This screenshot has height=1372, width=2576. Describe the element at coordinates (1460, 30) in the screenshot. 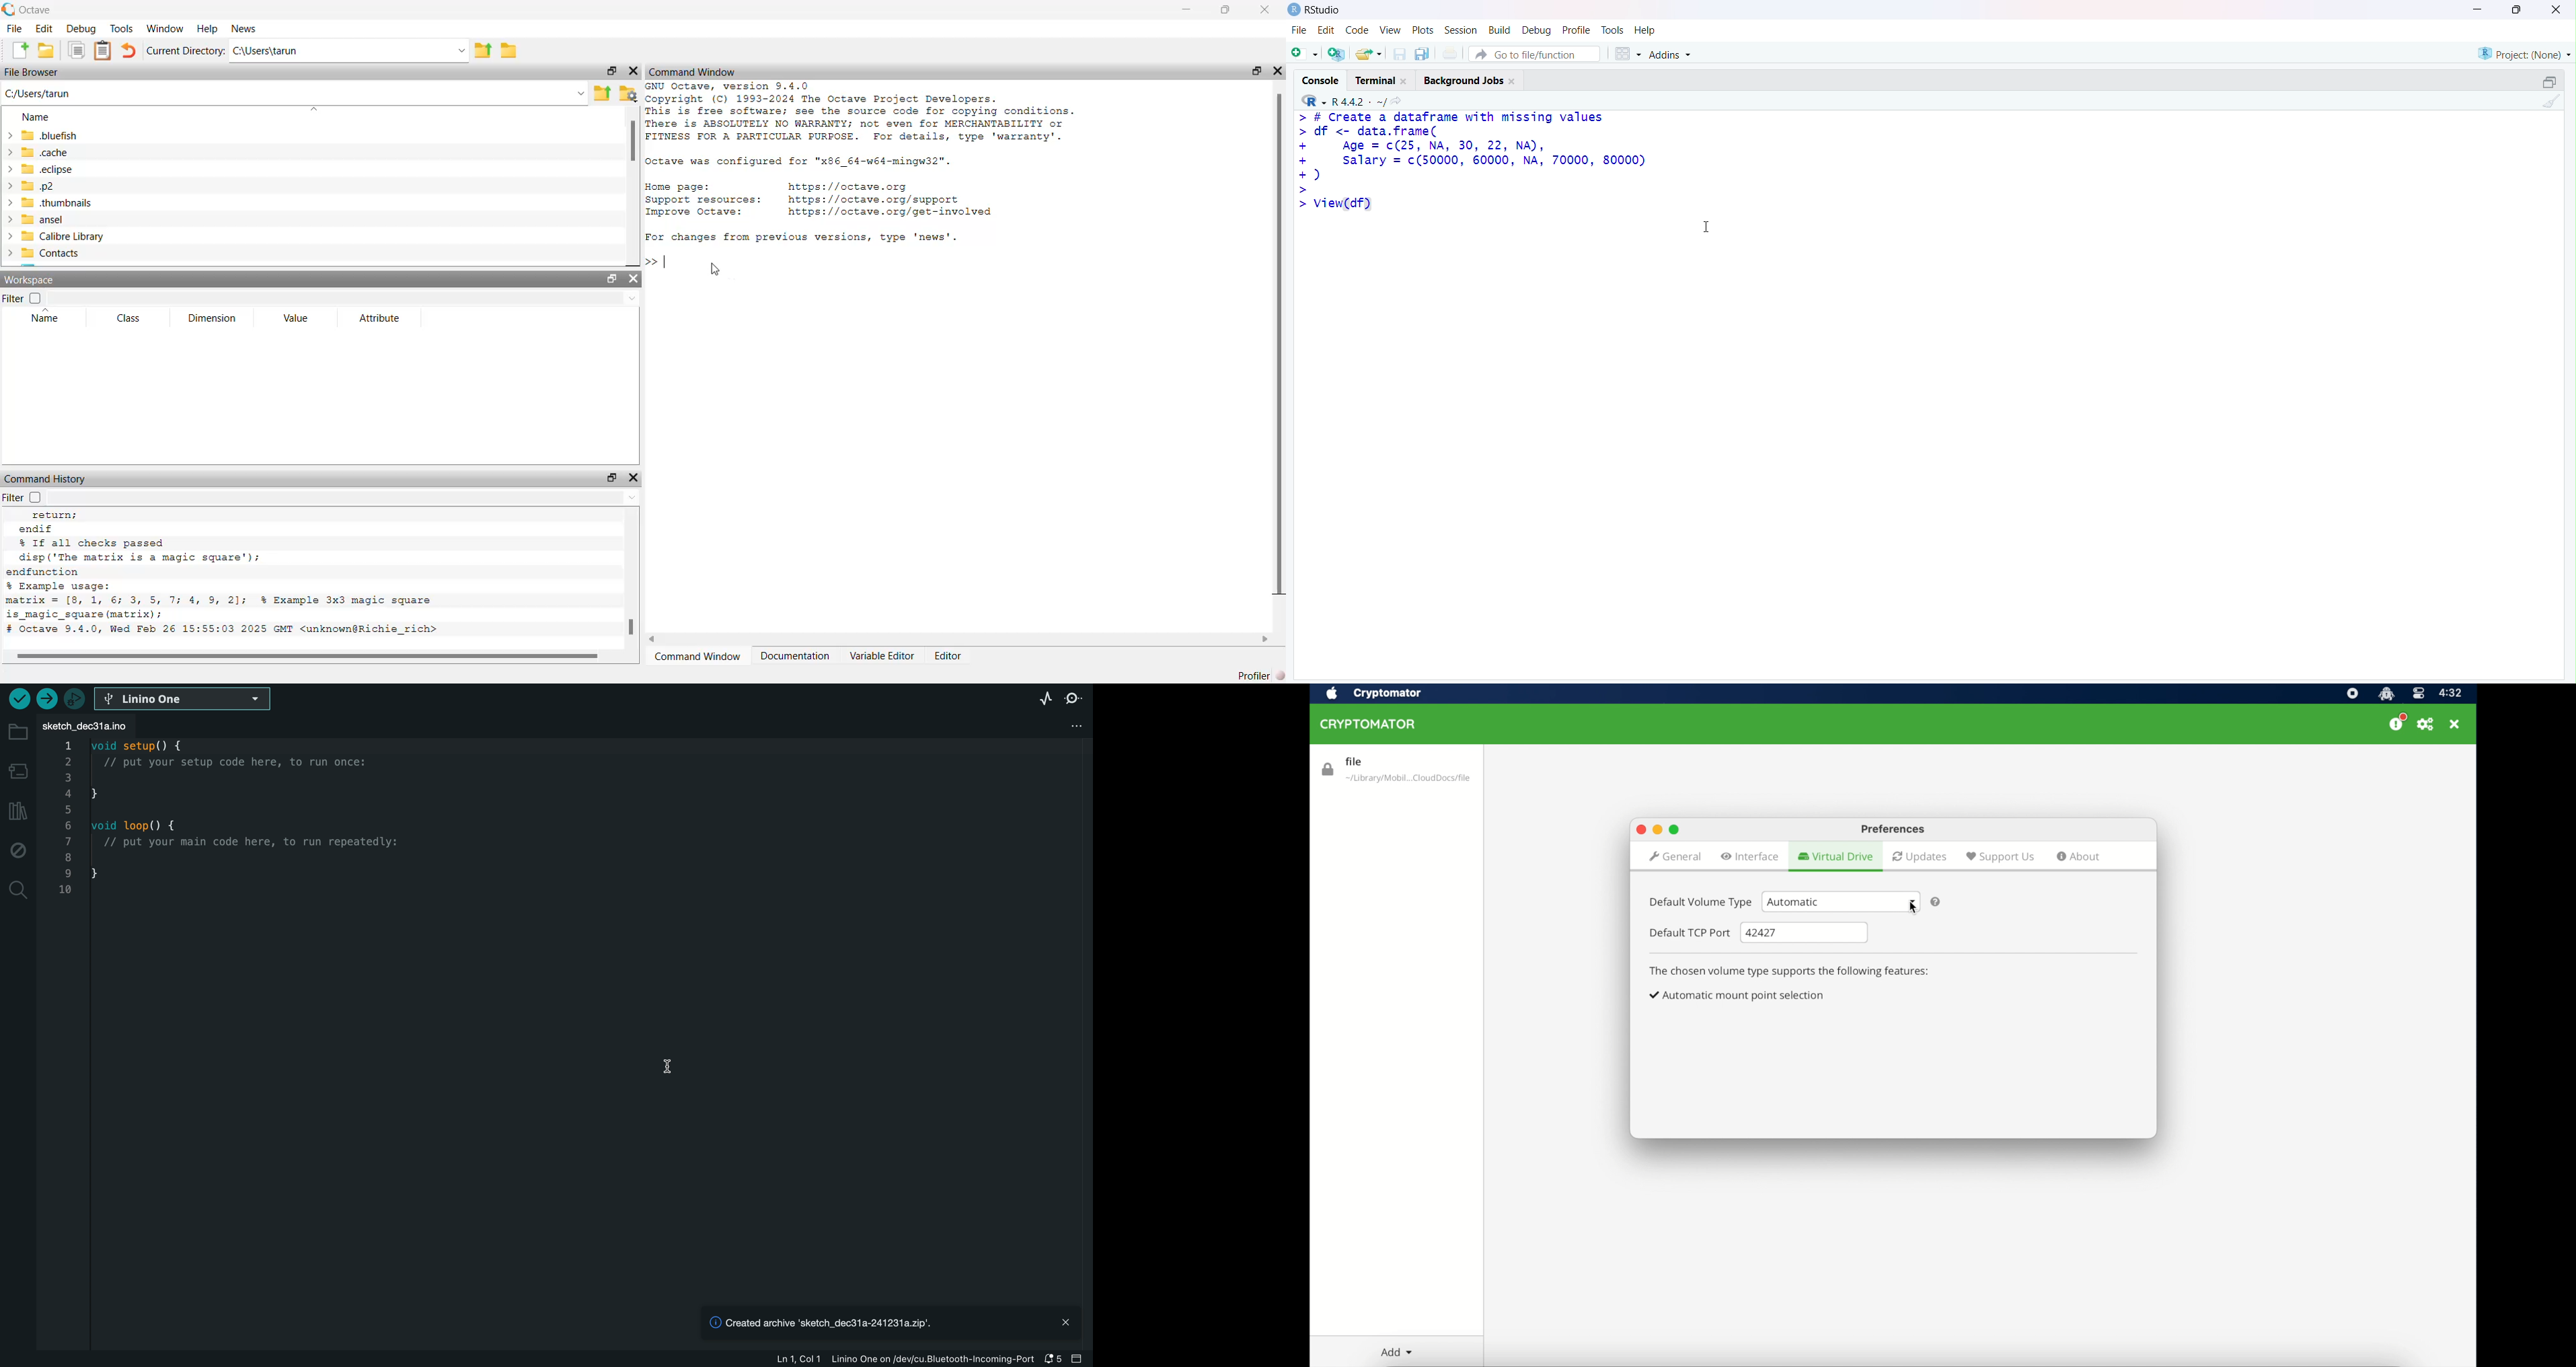

I see `Session` at that location.